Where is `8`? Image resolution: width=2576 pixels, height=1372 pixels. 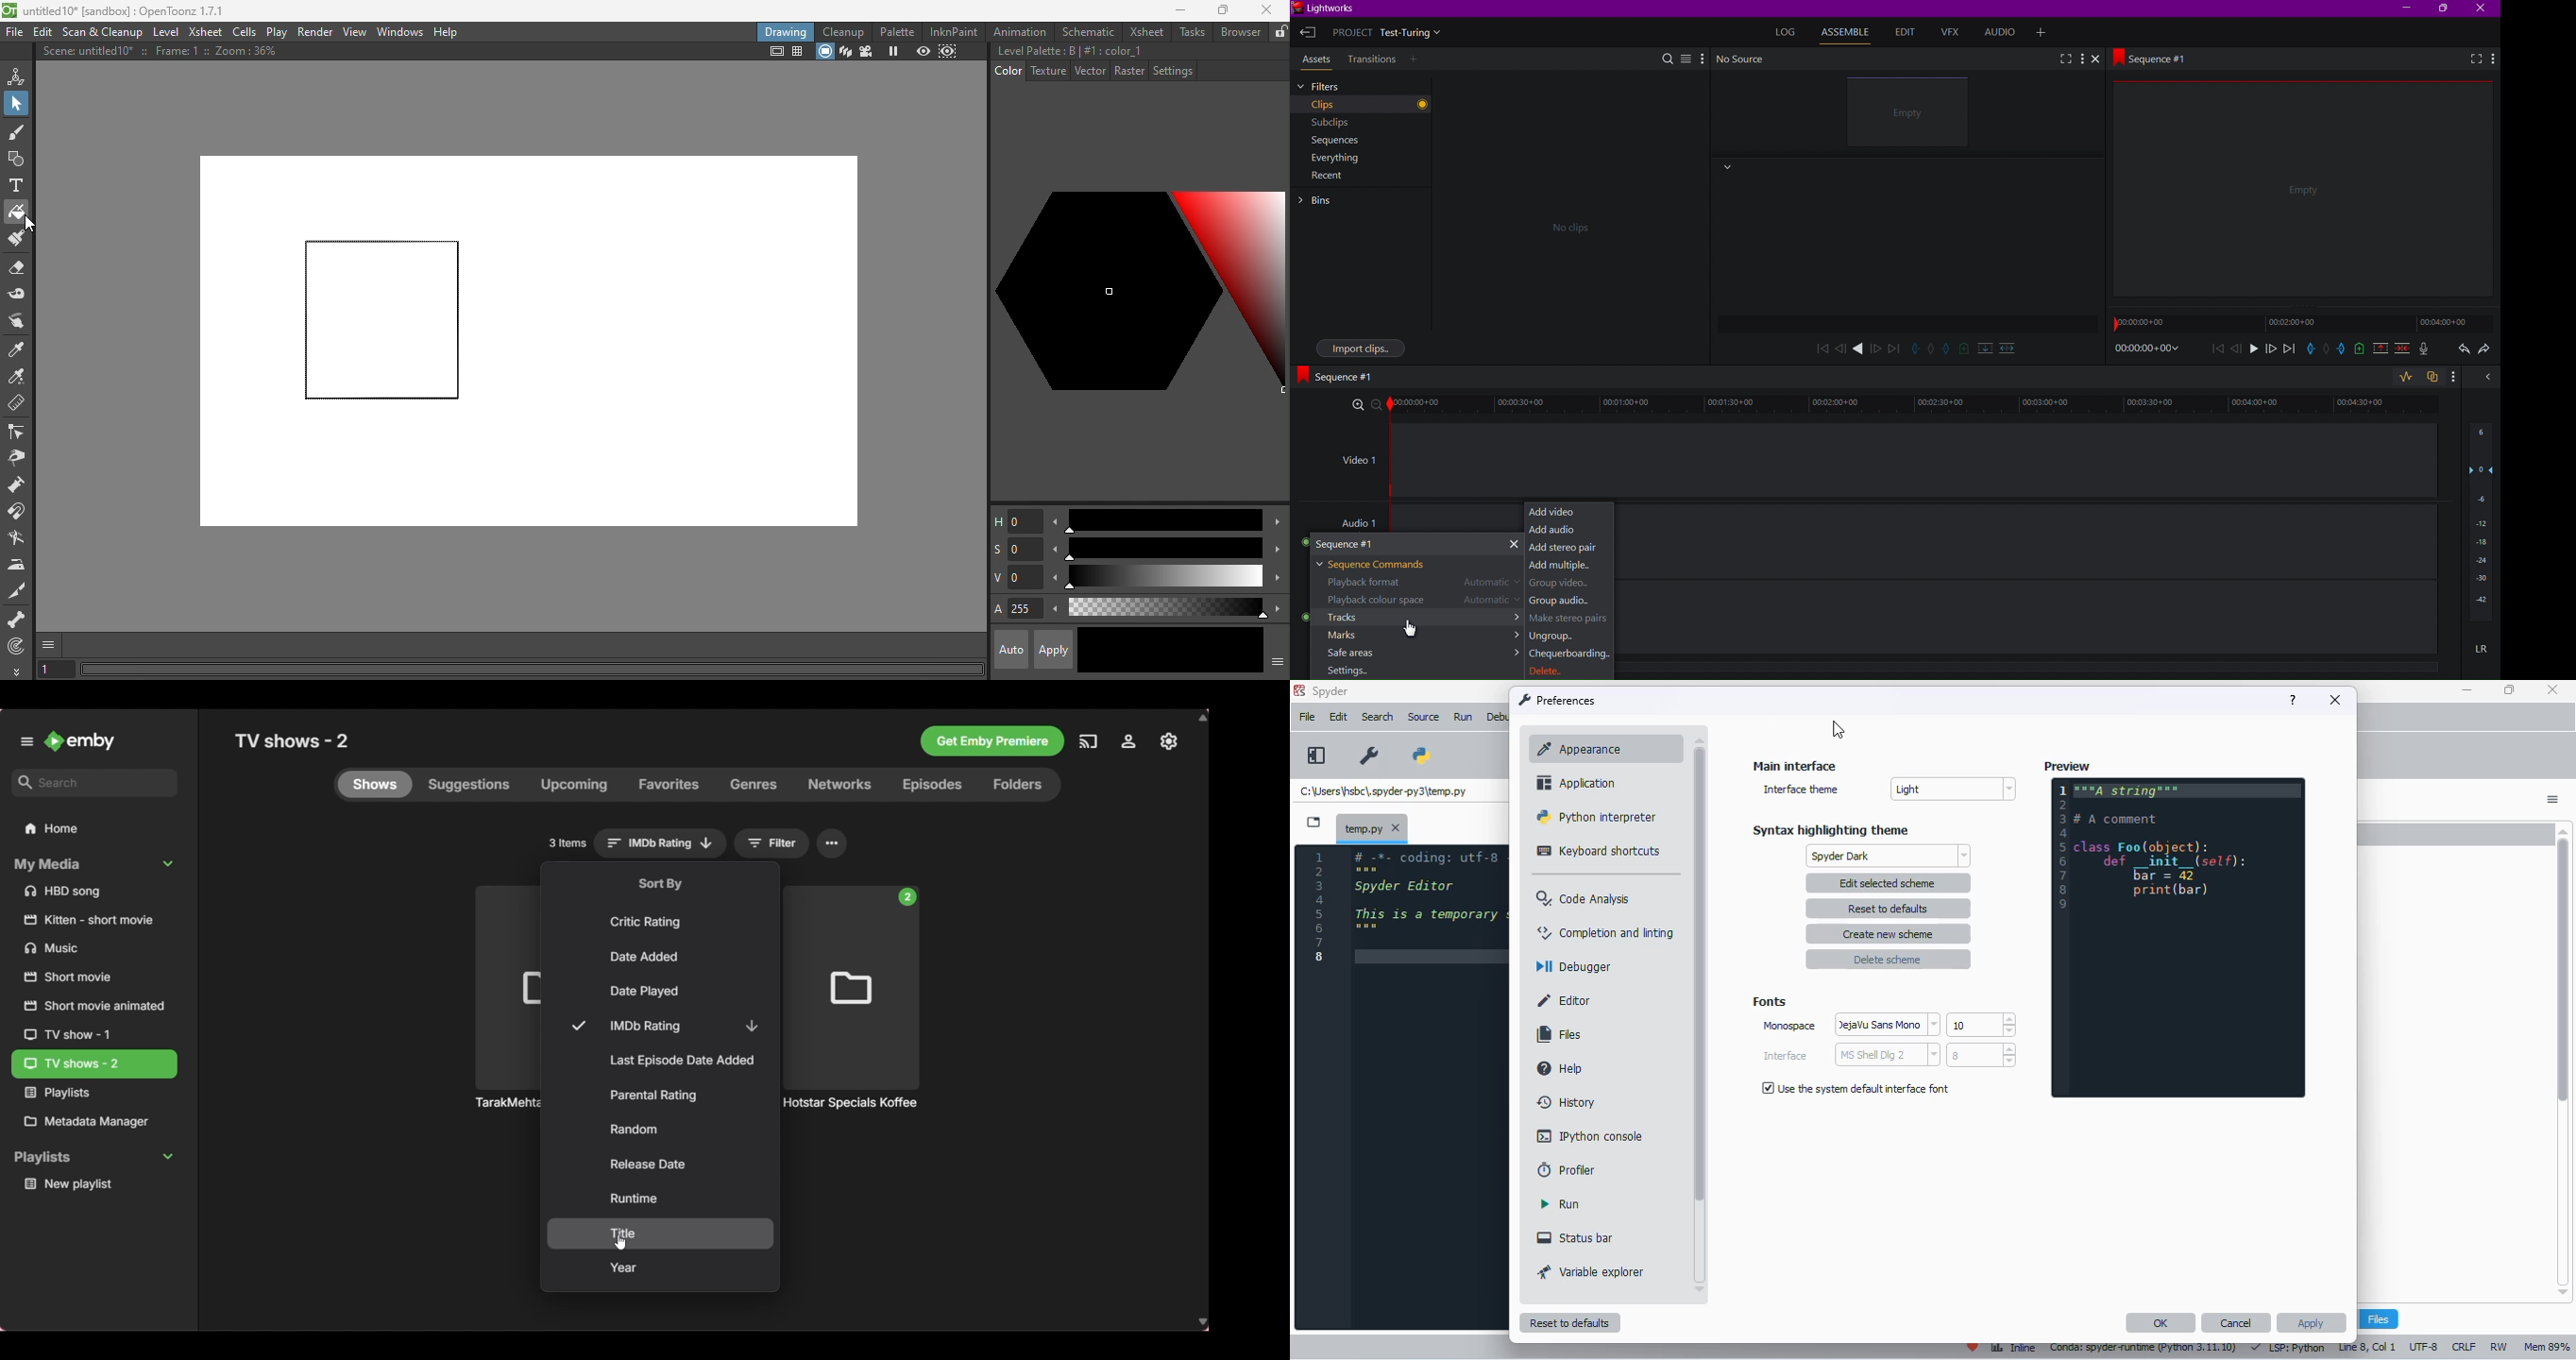 8 is located at coordinates (1982, 1055).